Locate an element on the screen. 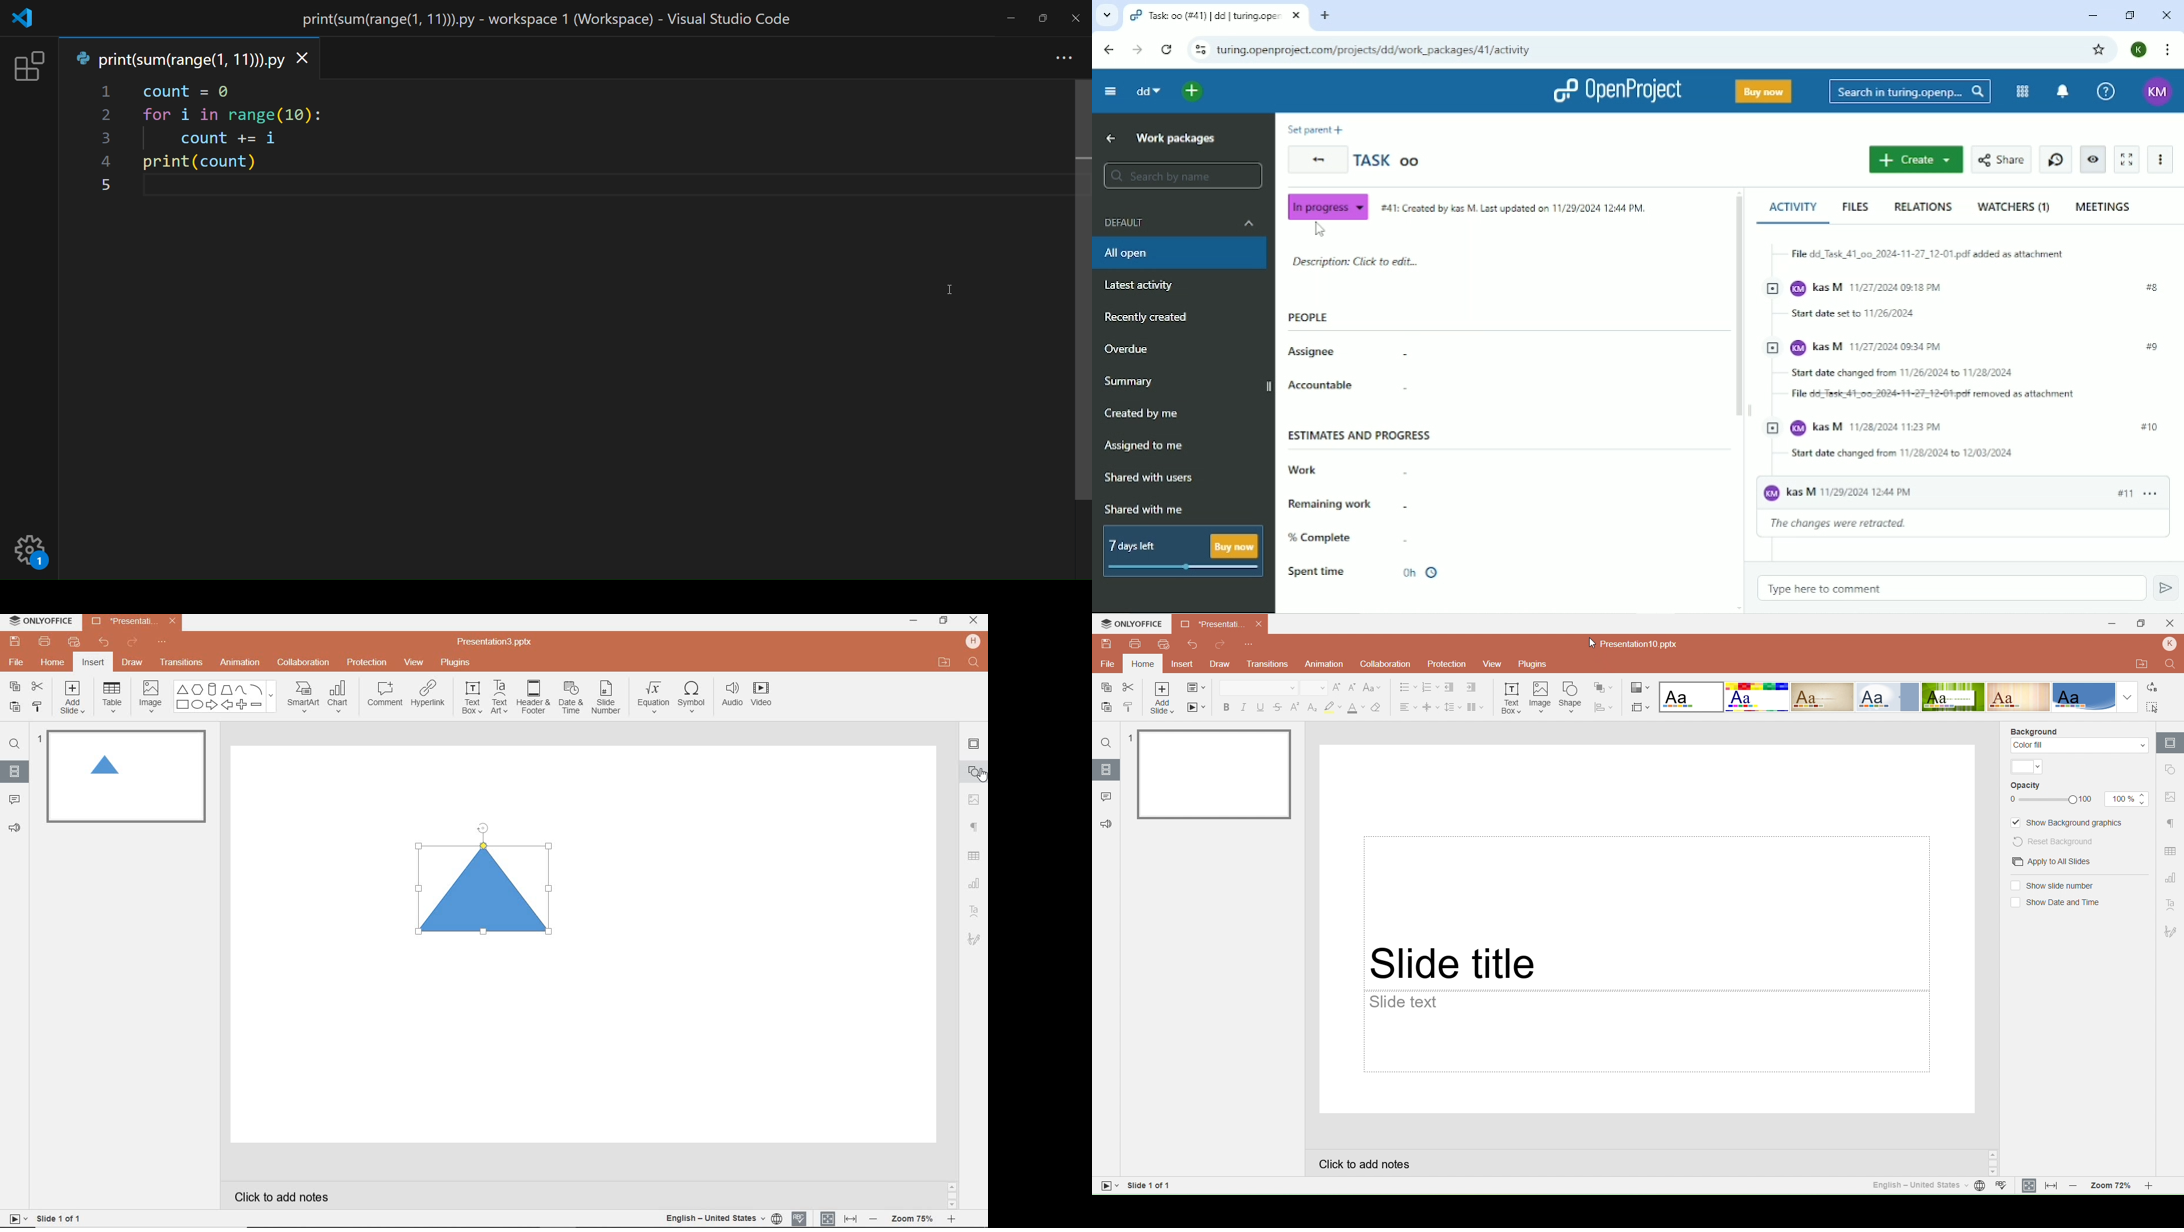  Lines is located at coordinates (2020, 696).